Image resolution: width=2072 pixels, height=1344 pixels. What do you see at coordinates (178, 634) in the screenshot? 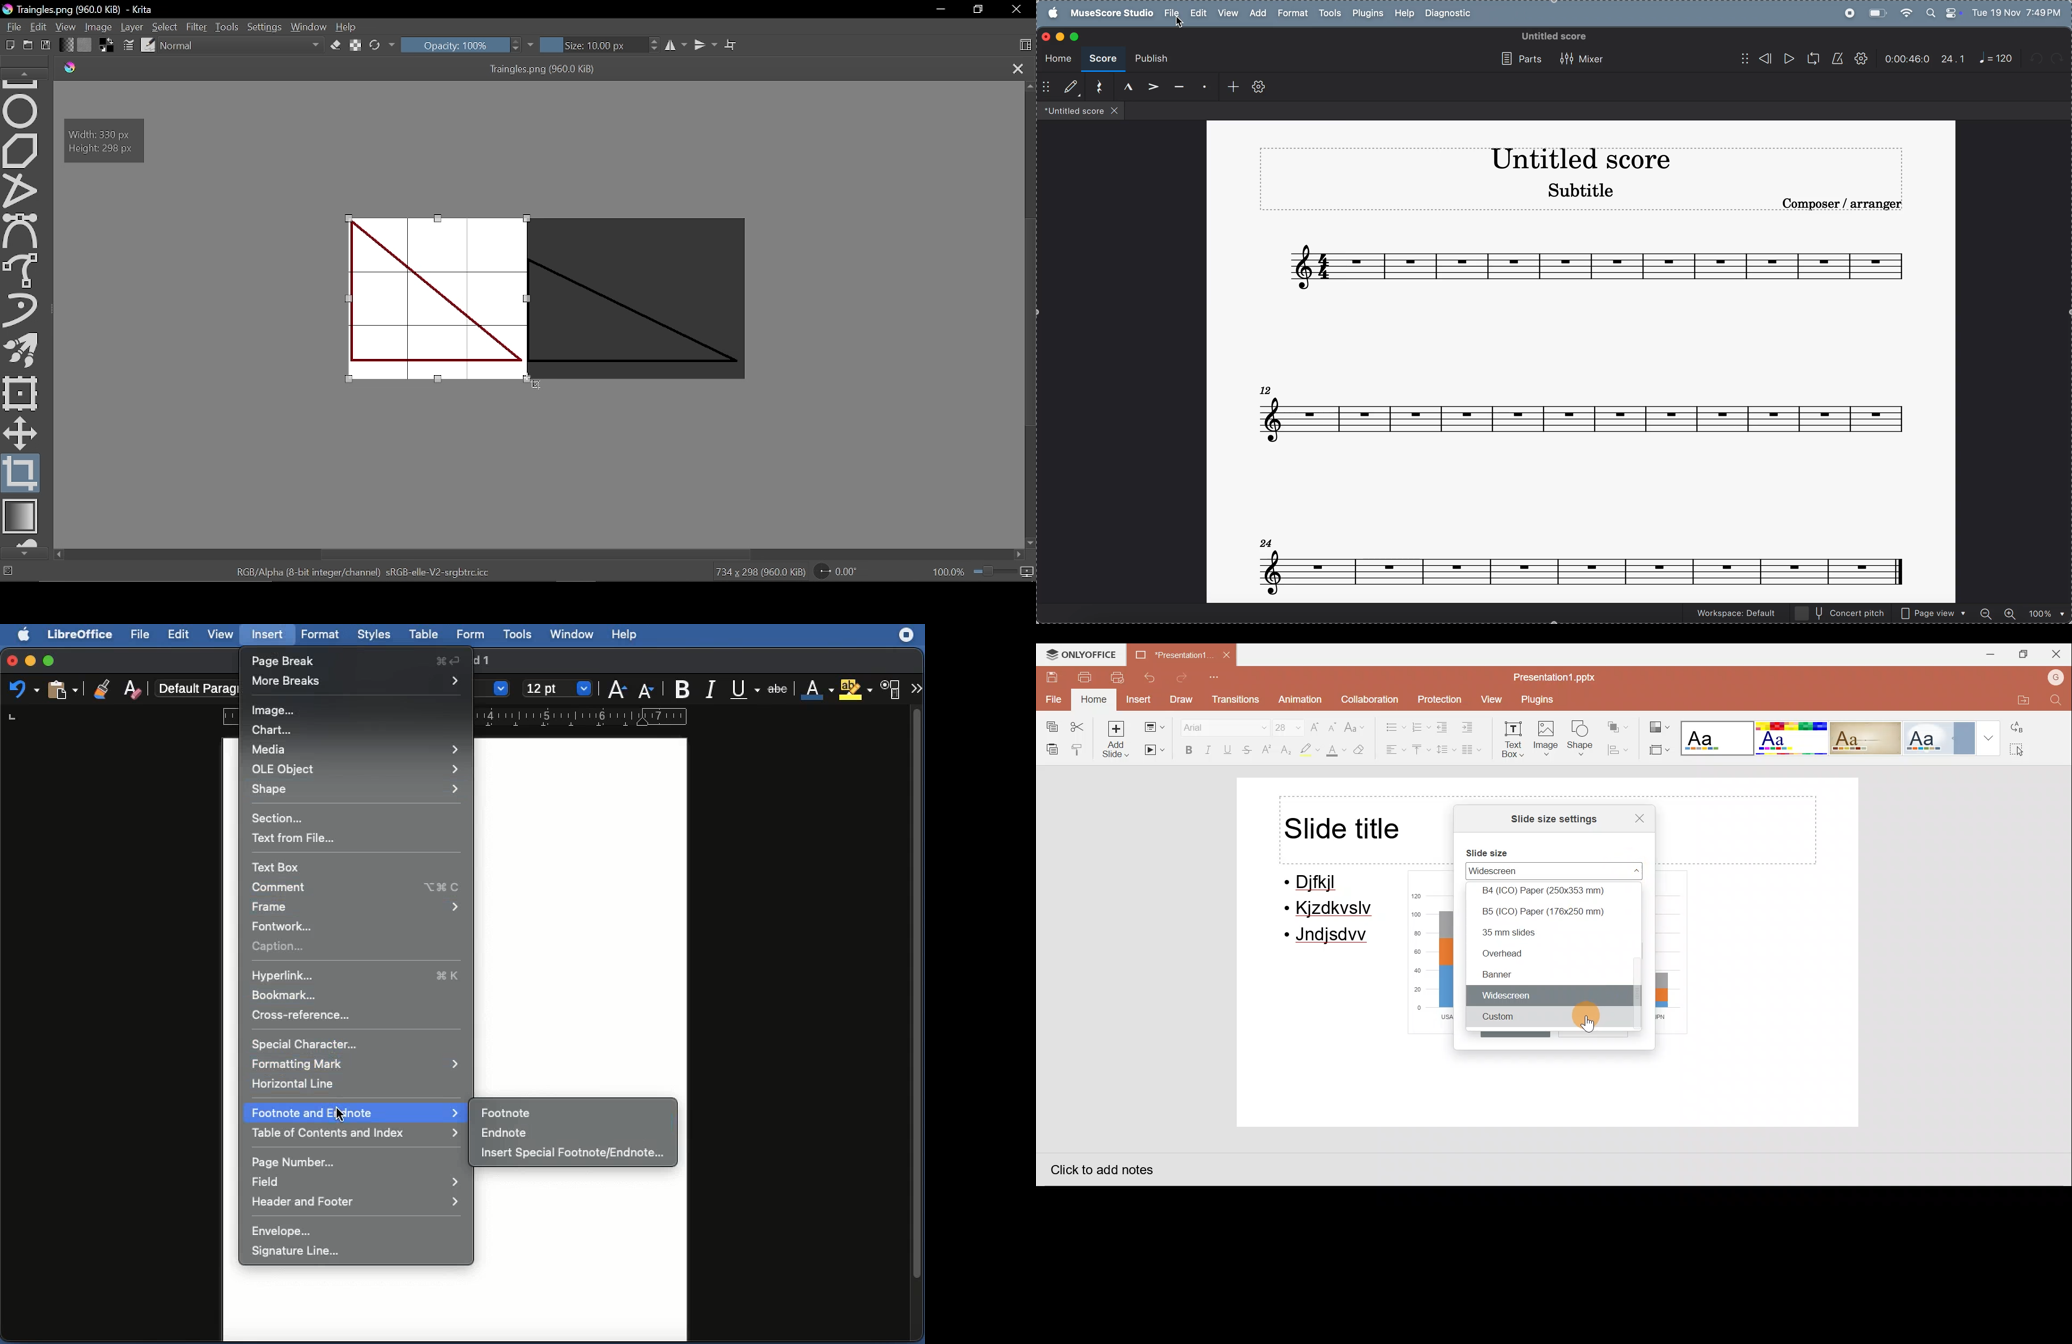
I see `Edit` at bounding box center [178, 634].